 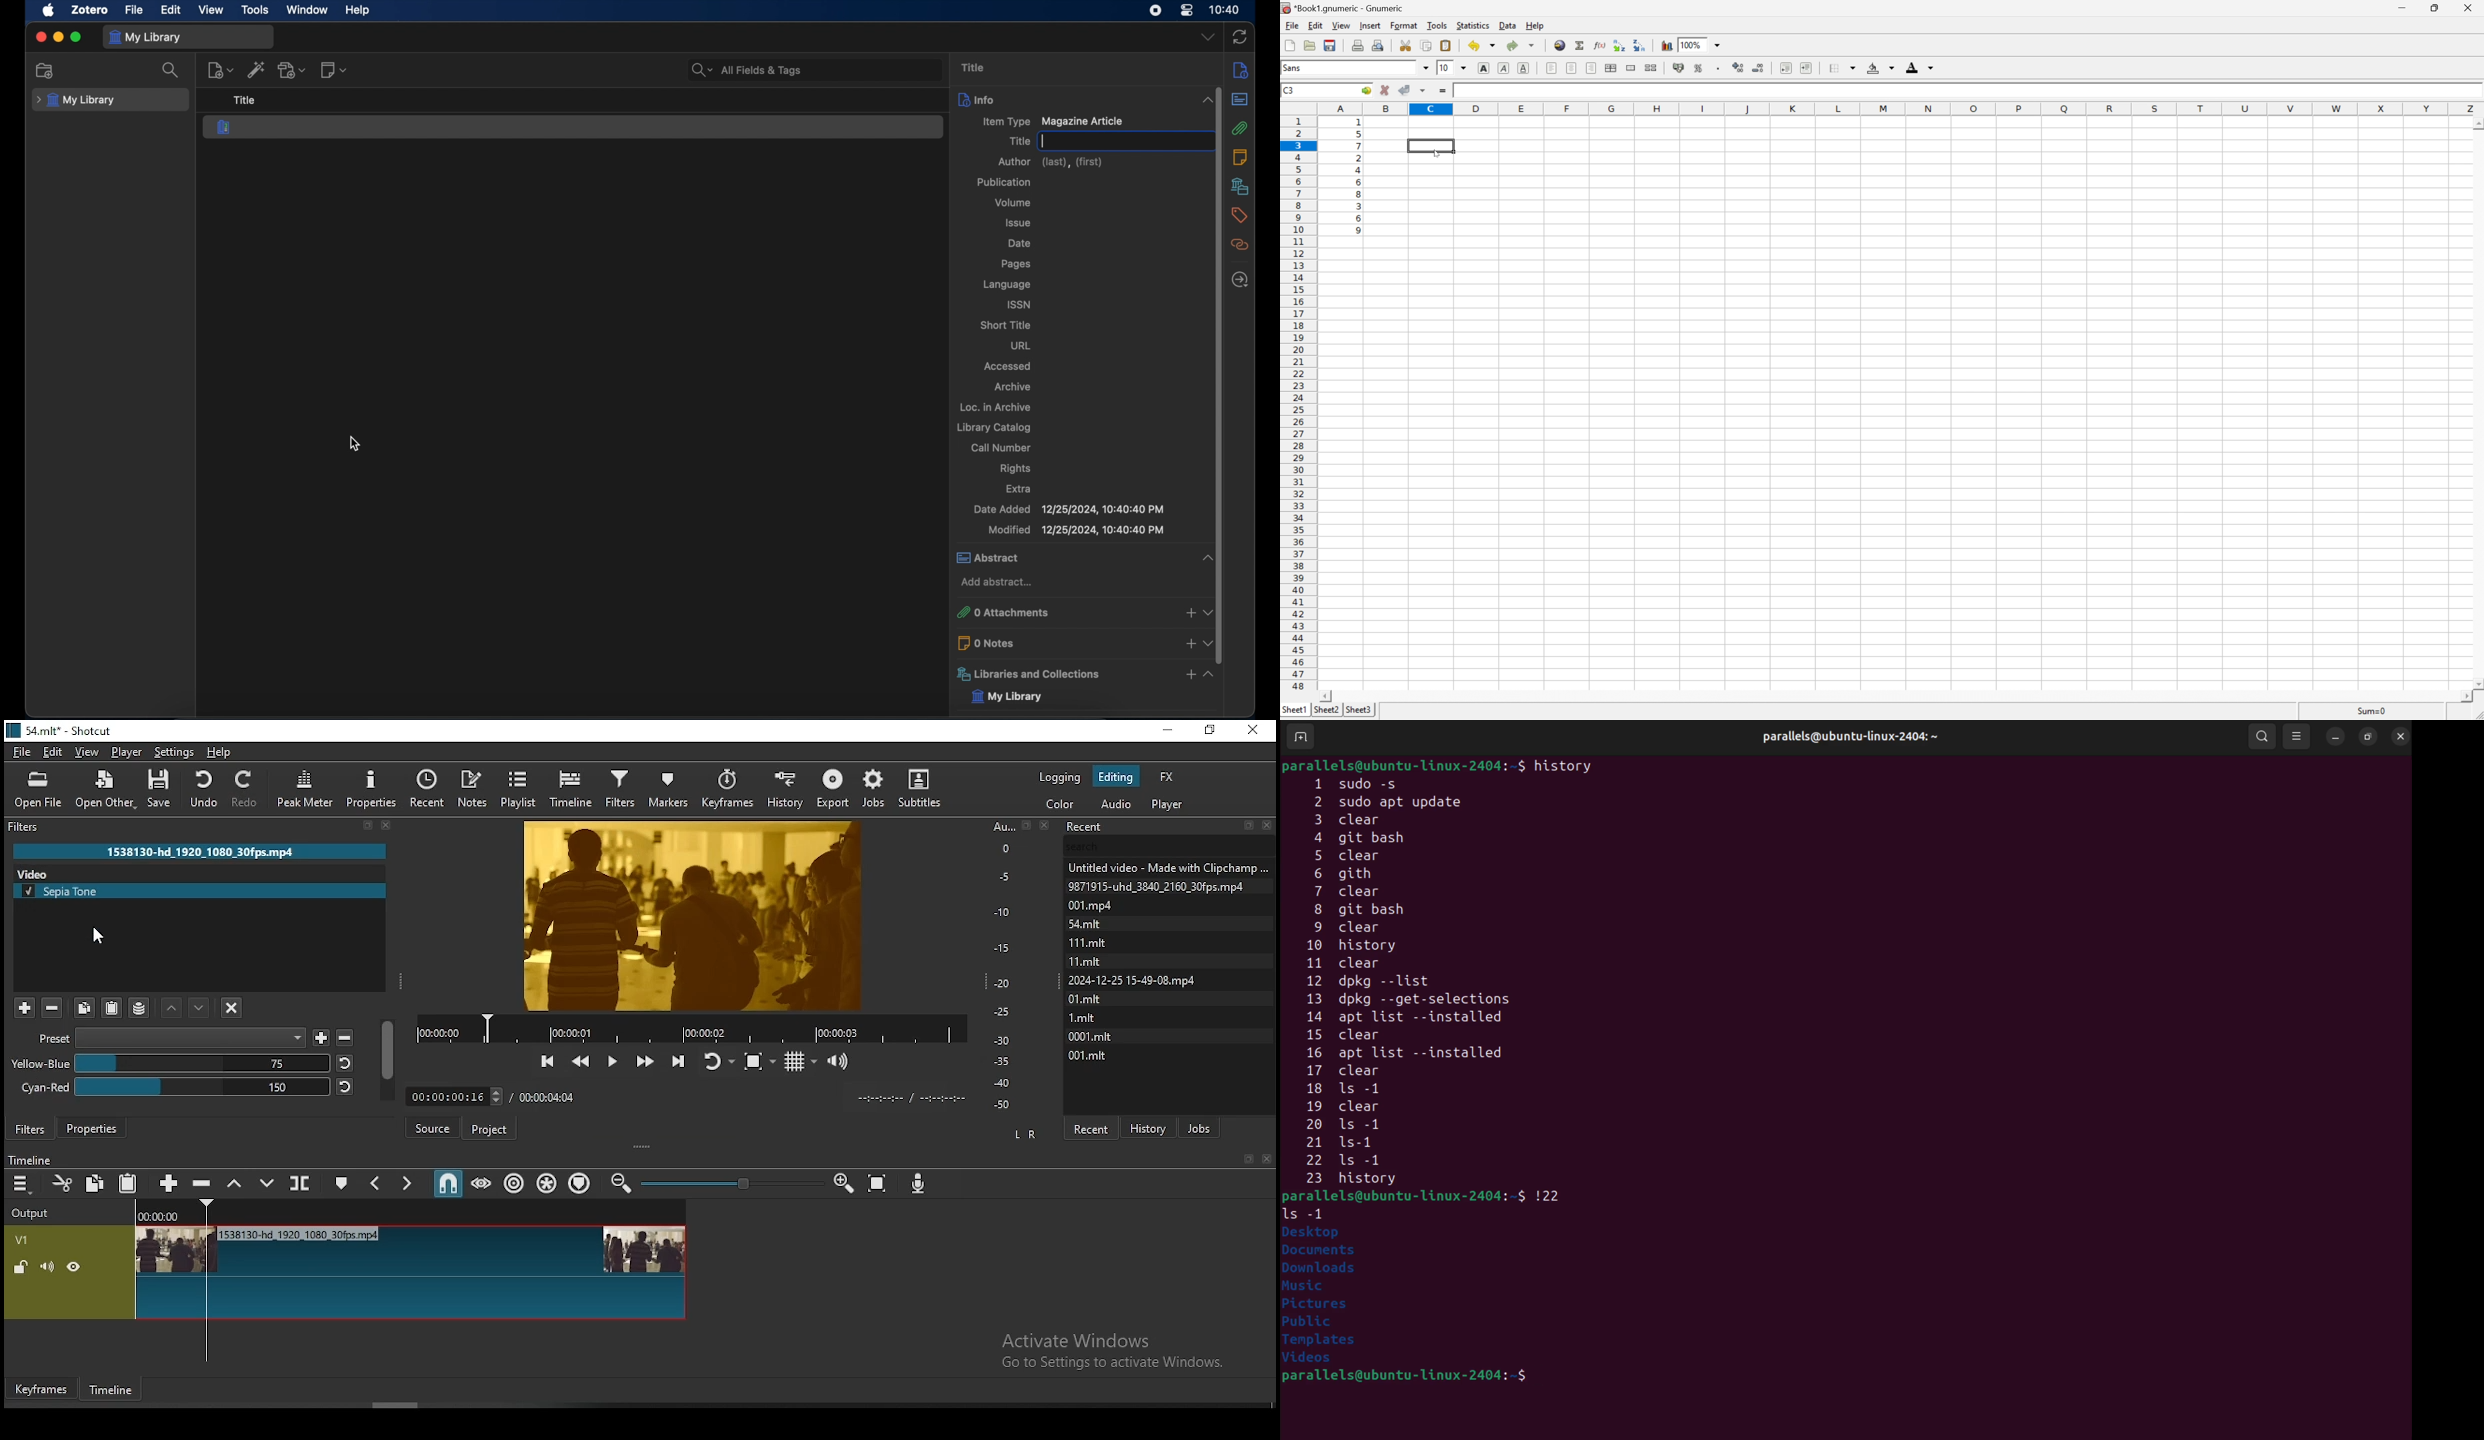 I want to click on record audio, so click(x=919, y=1182).